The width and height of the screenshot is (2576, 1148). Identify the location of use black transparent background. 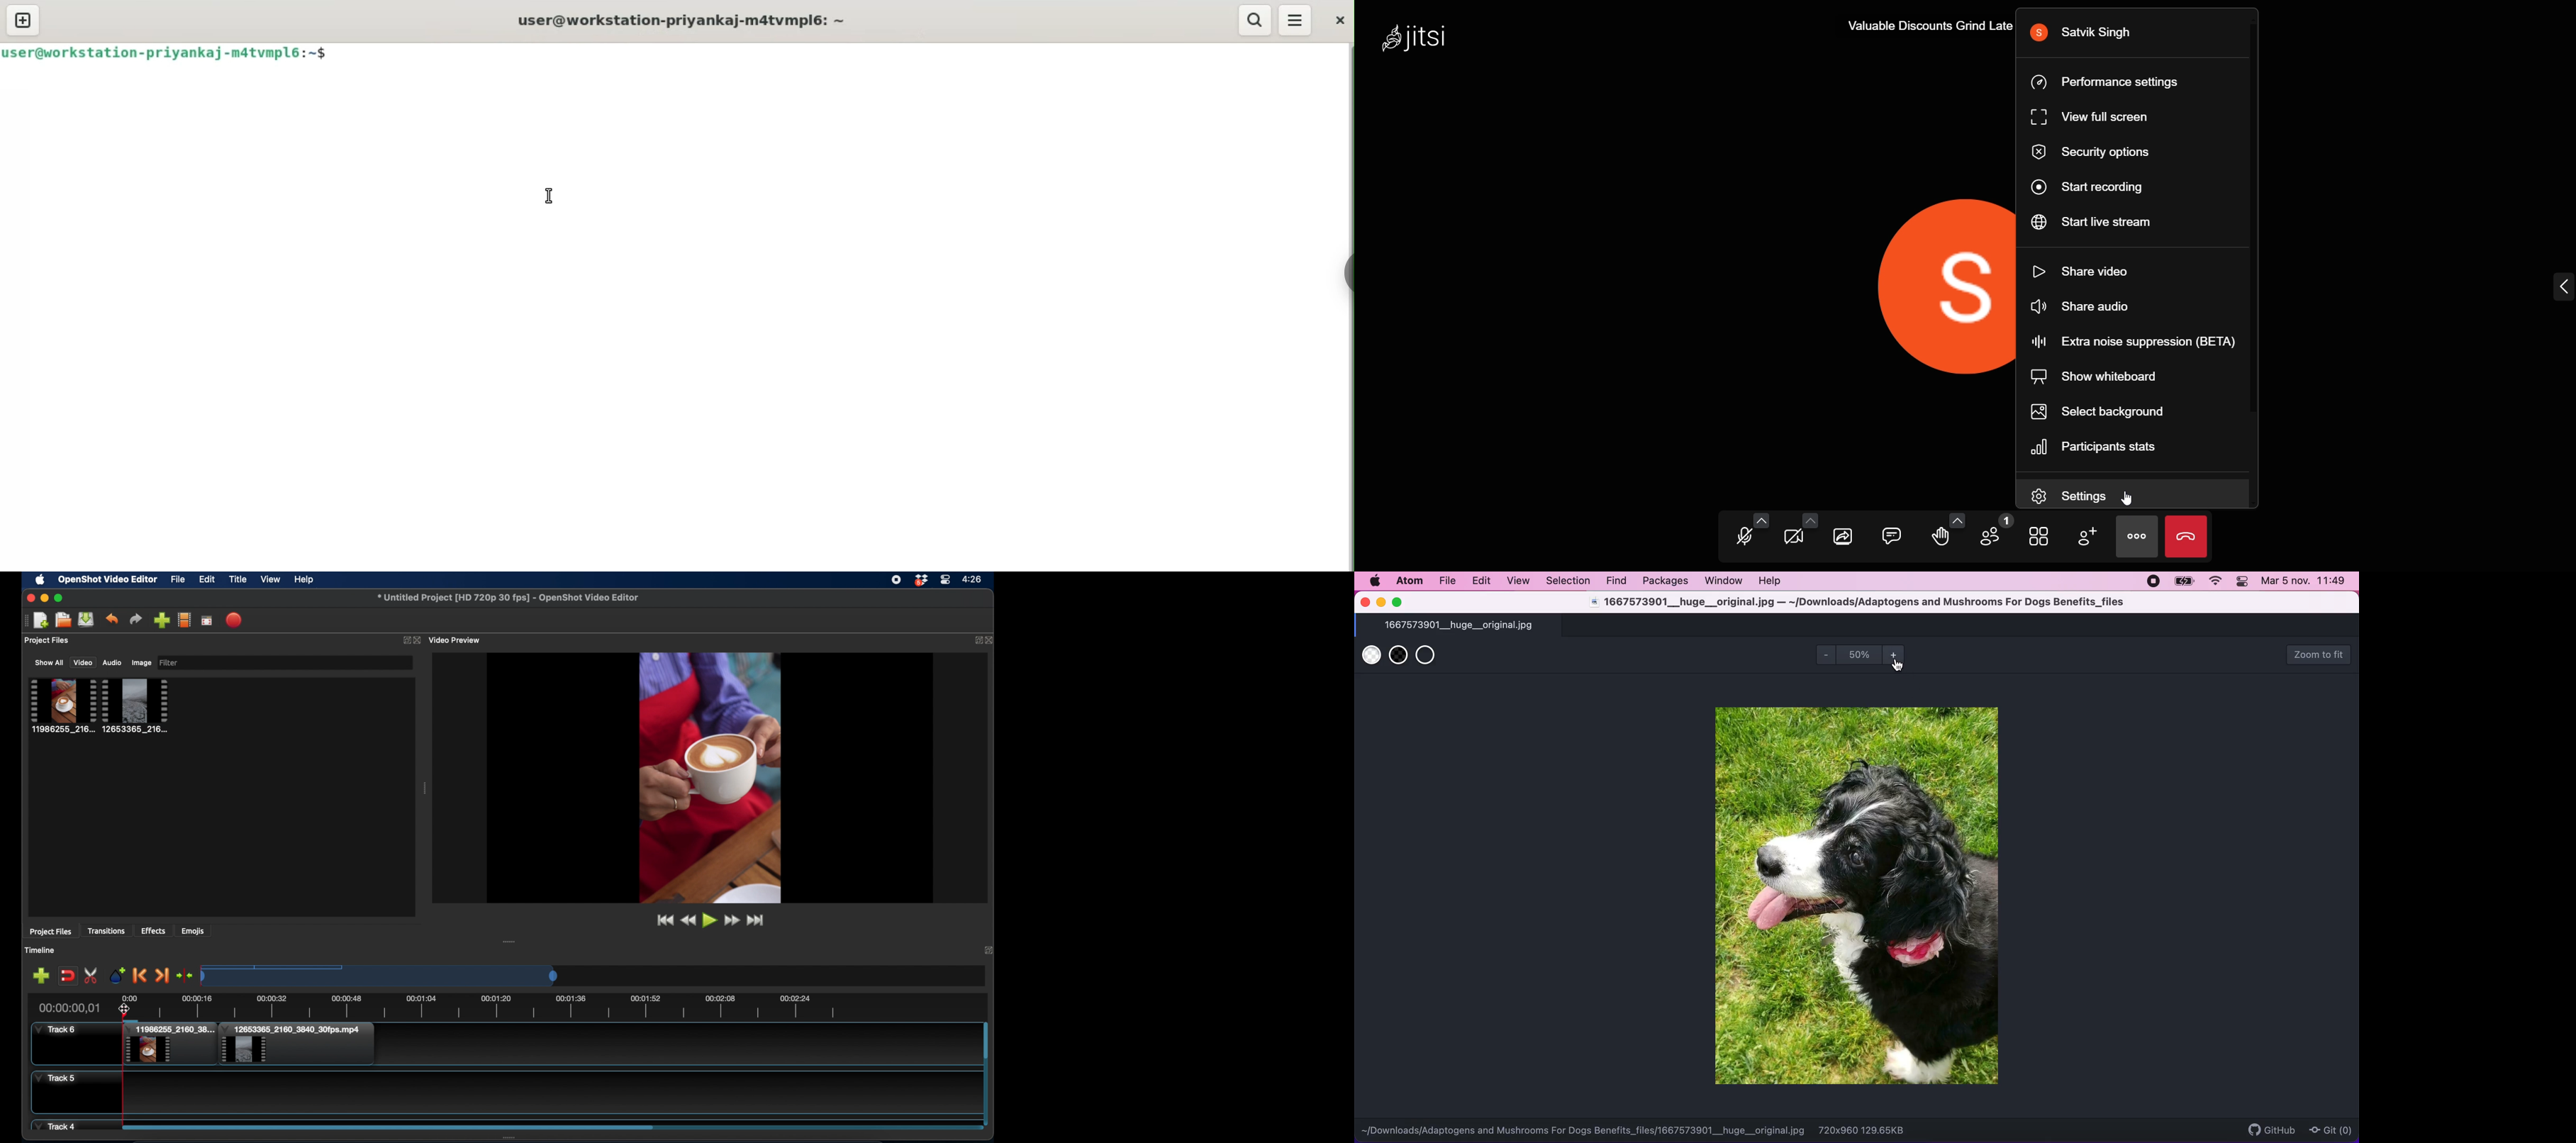
(1396, 656).